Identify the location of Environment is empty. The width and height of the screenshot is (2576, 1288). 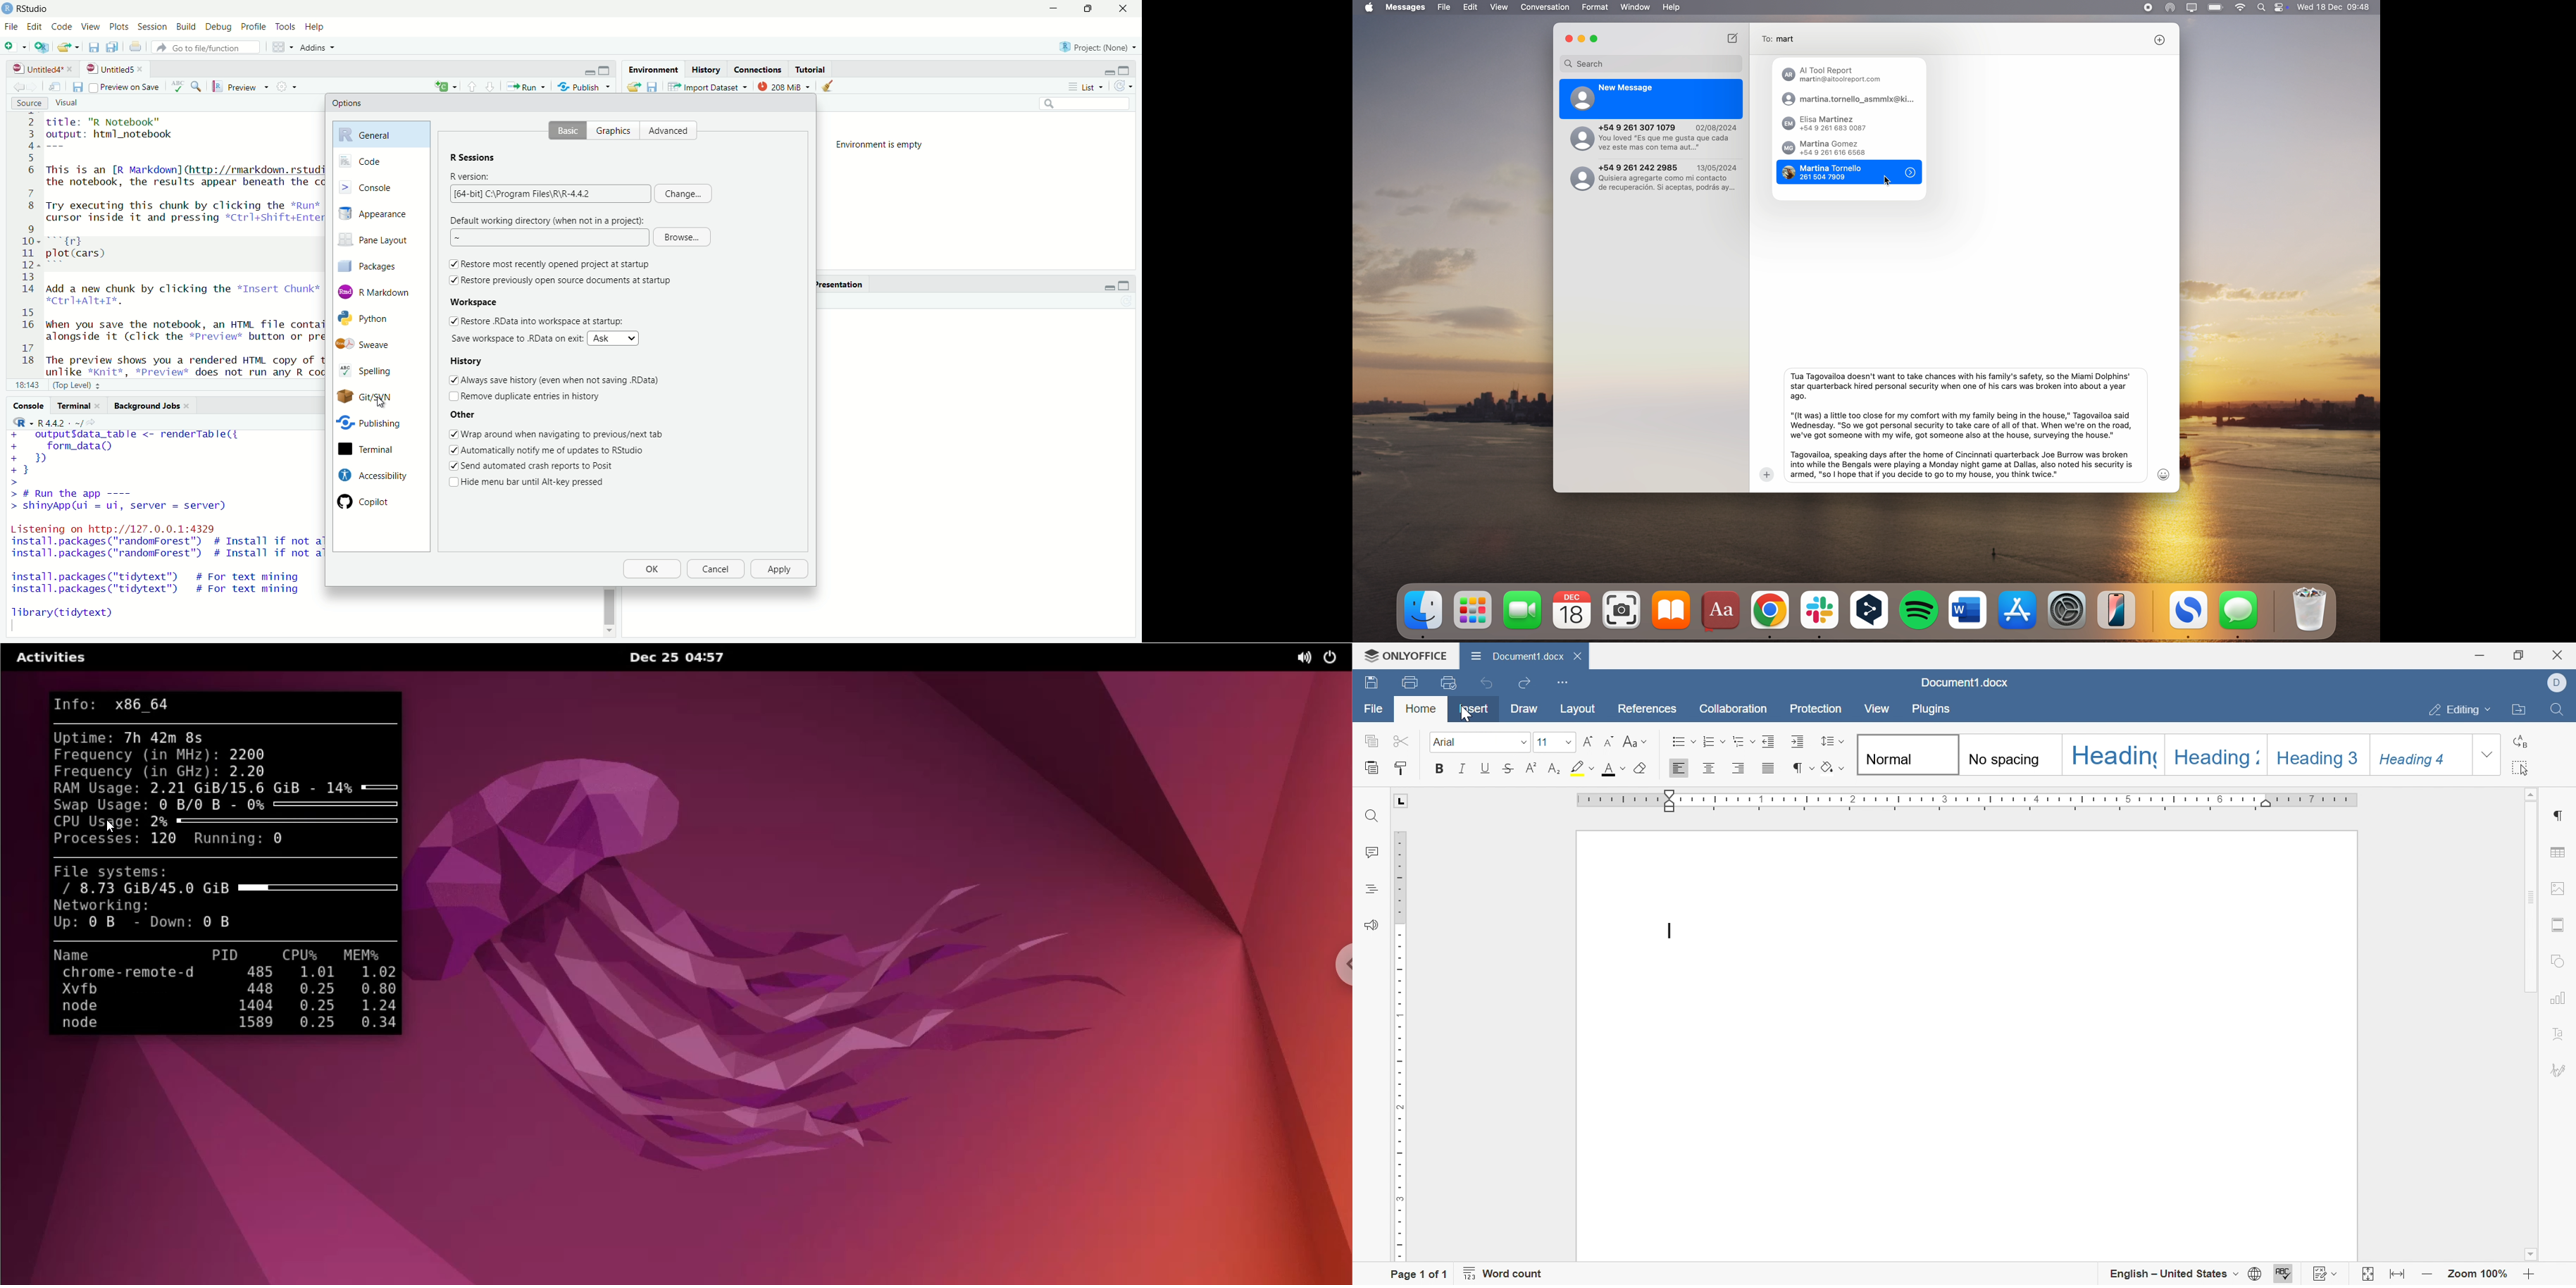
(884, 145).